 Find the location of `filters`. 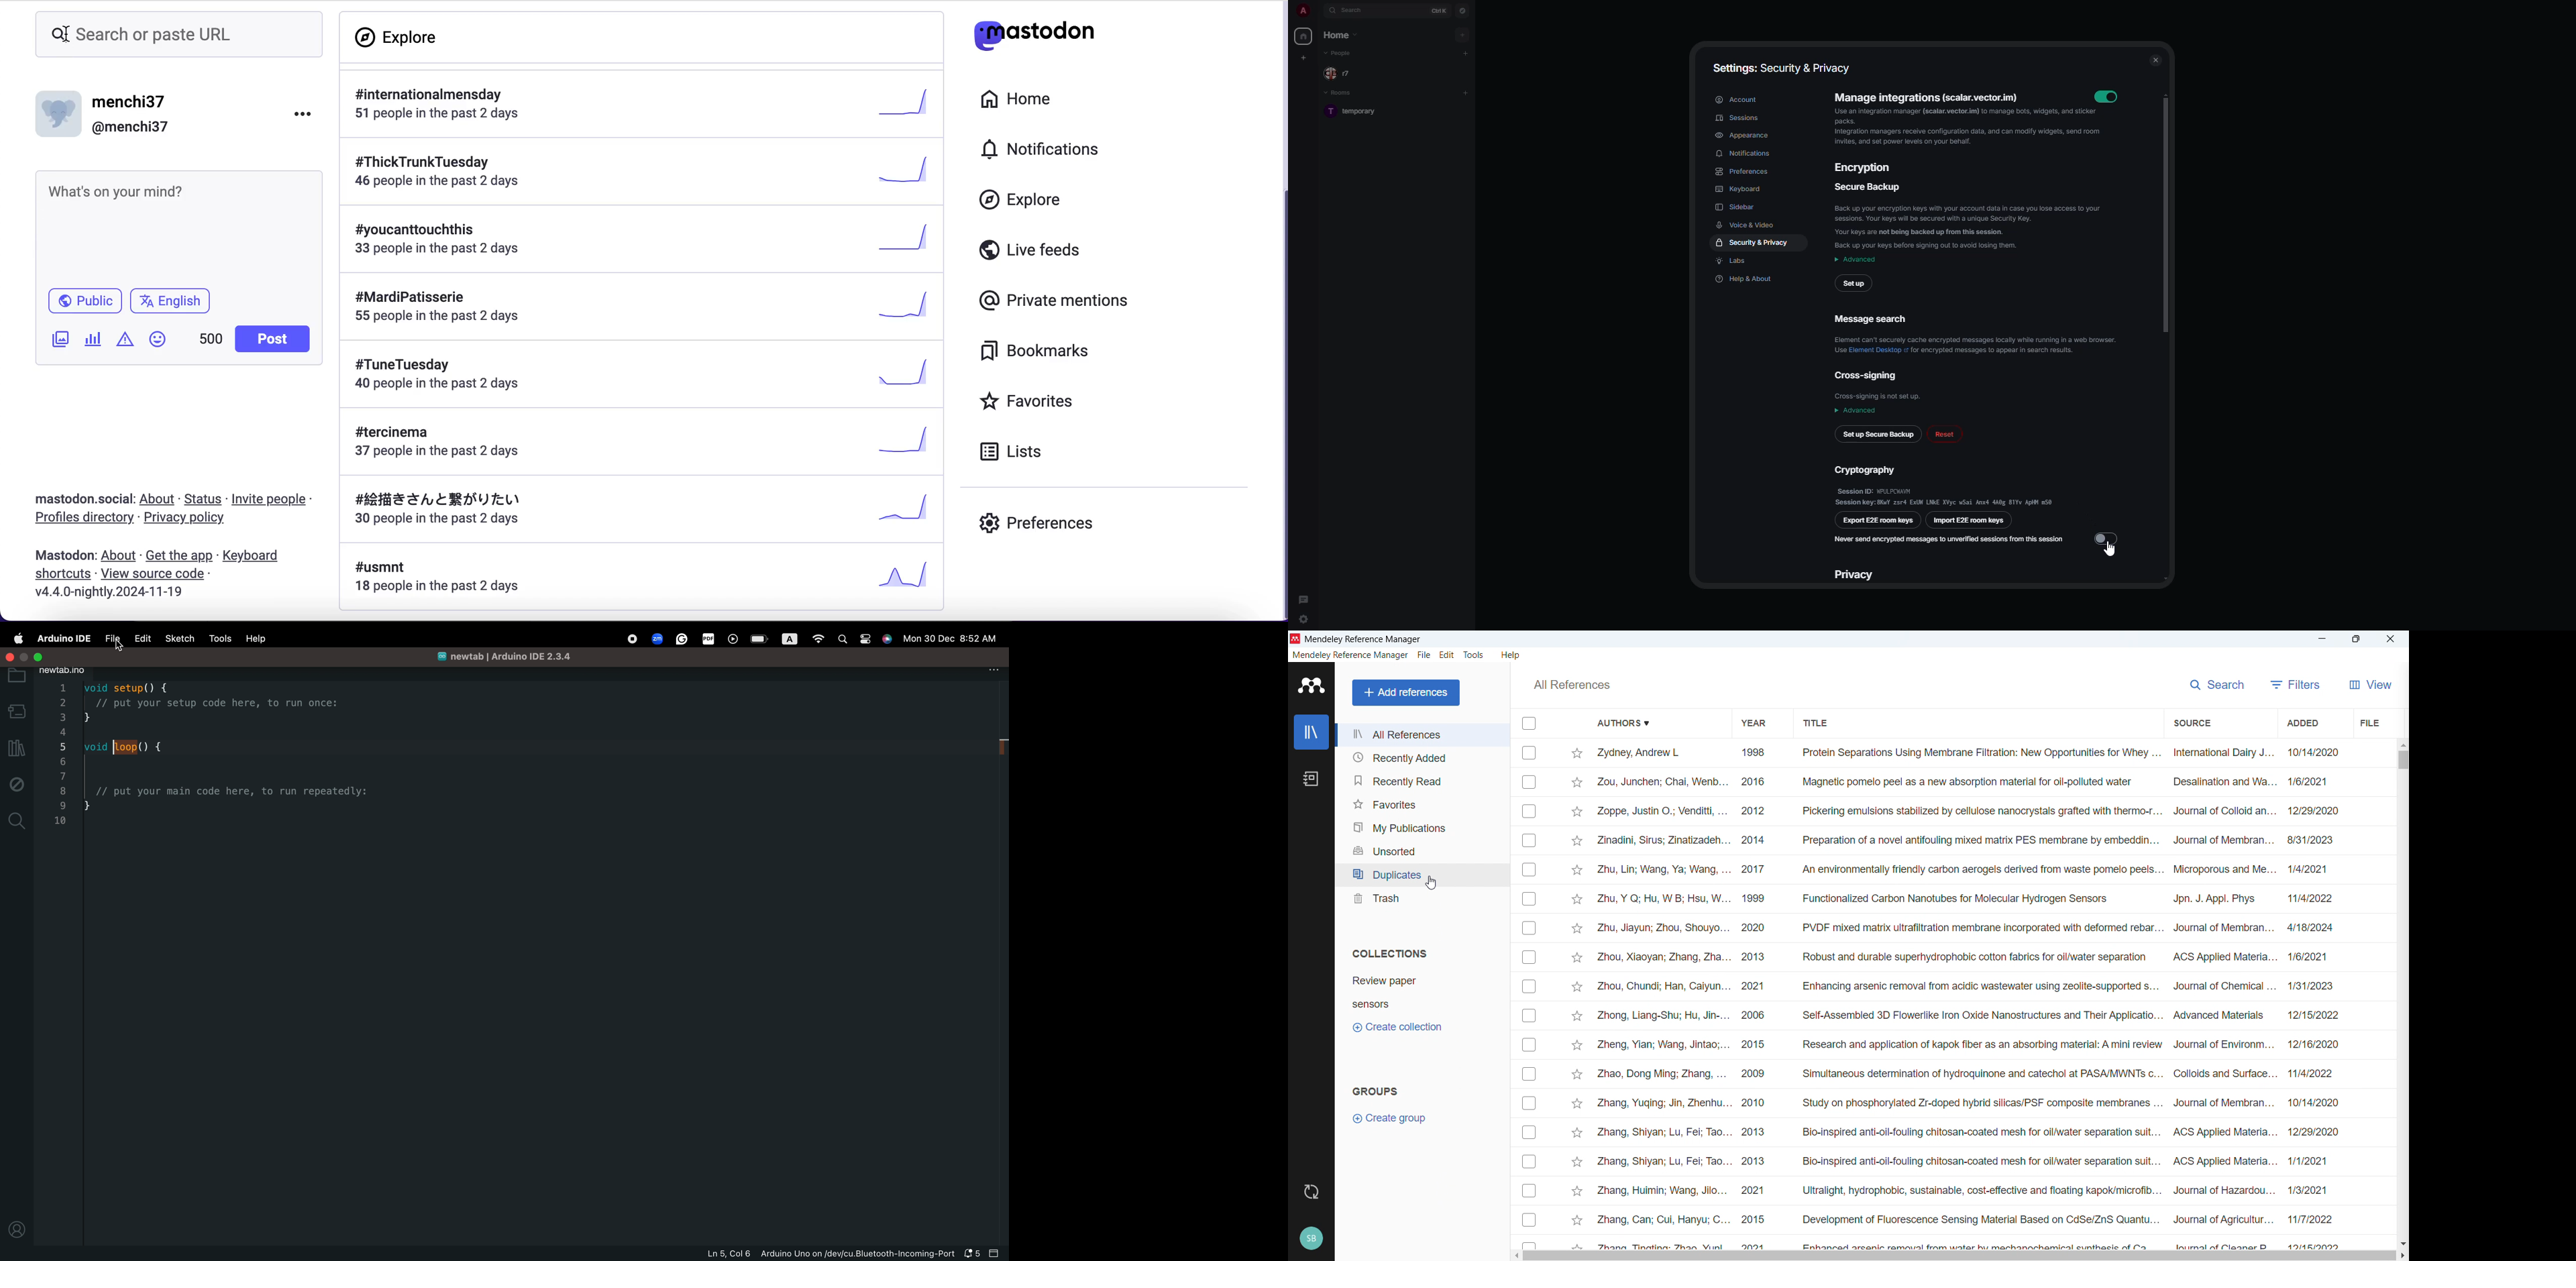

filters is located at coordinates (2293, 685).